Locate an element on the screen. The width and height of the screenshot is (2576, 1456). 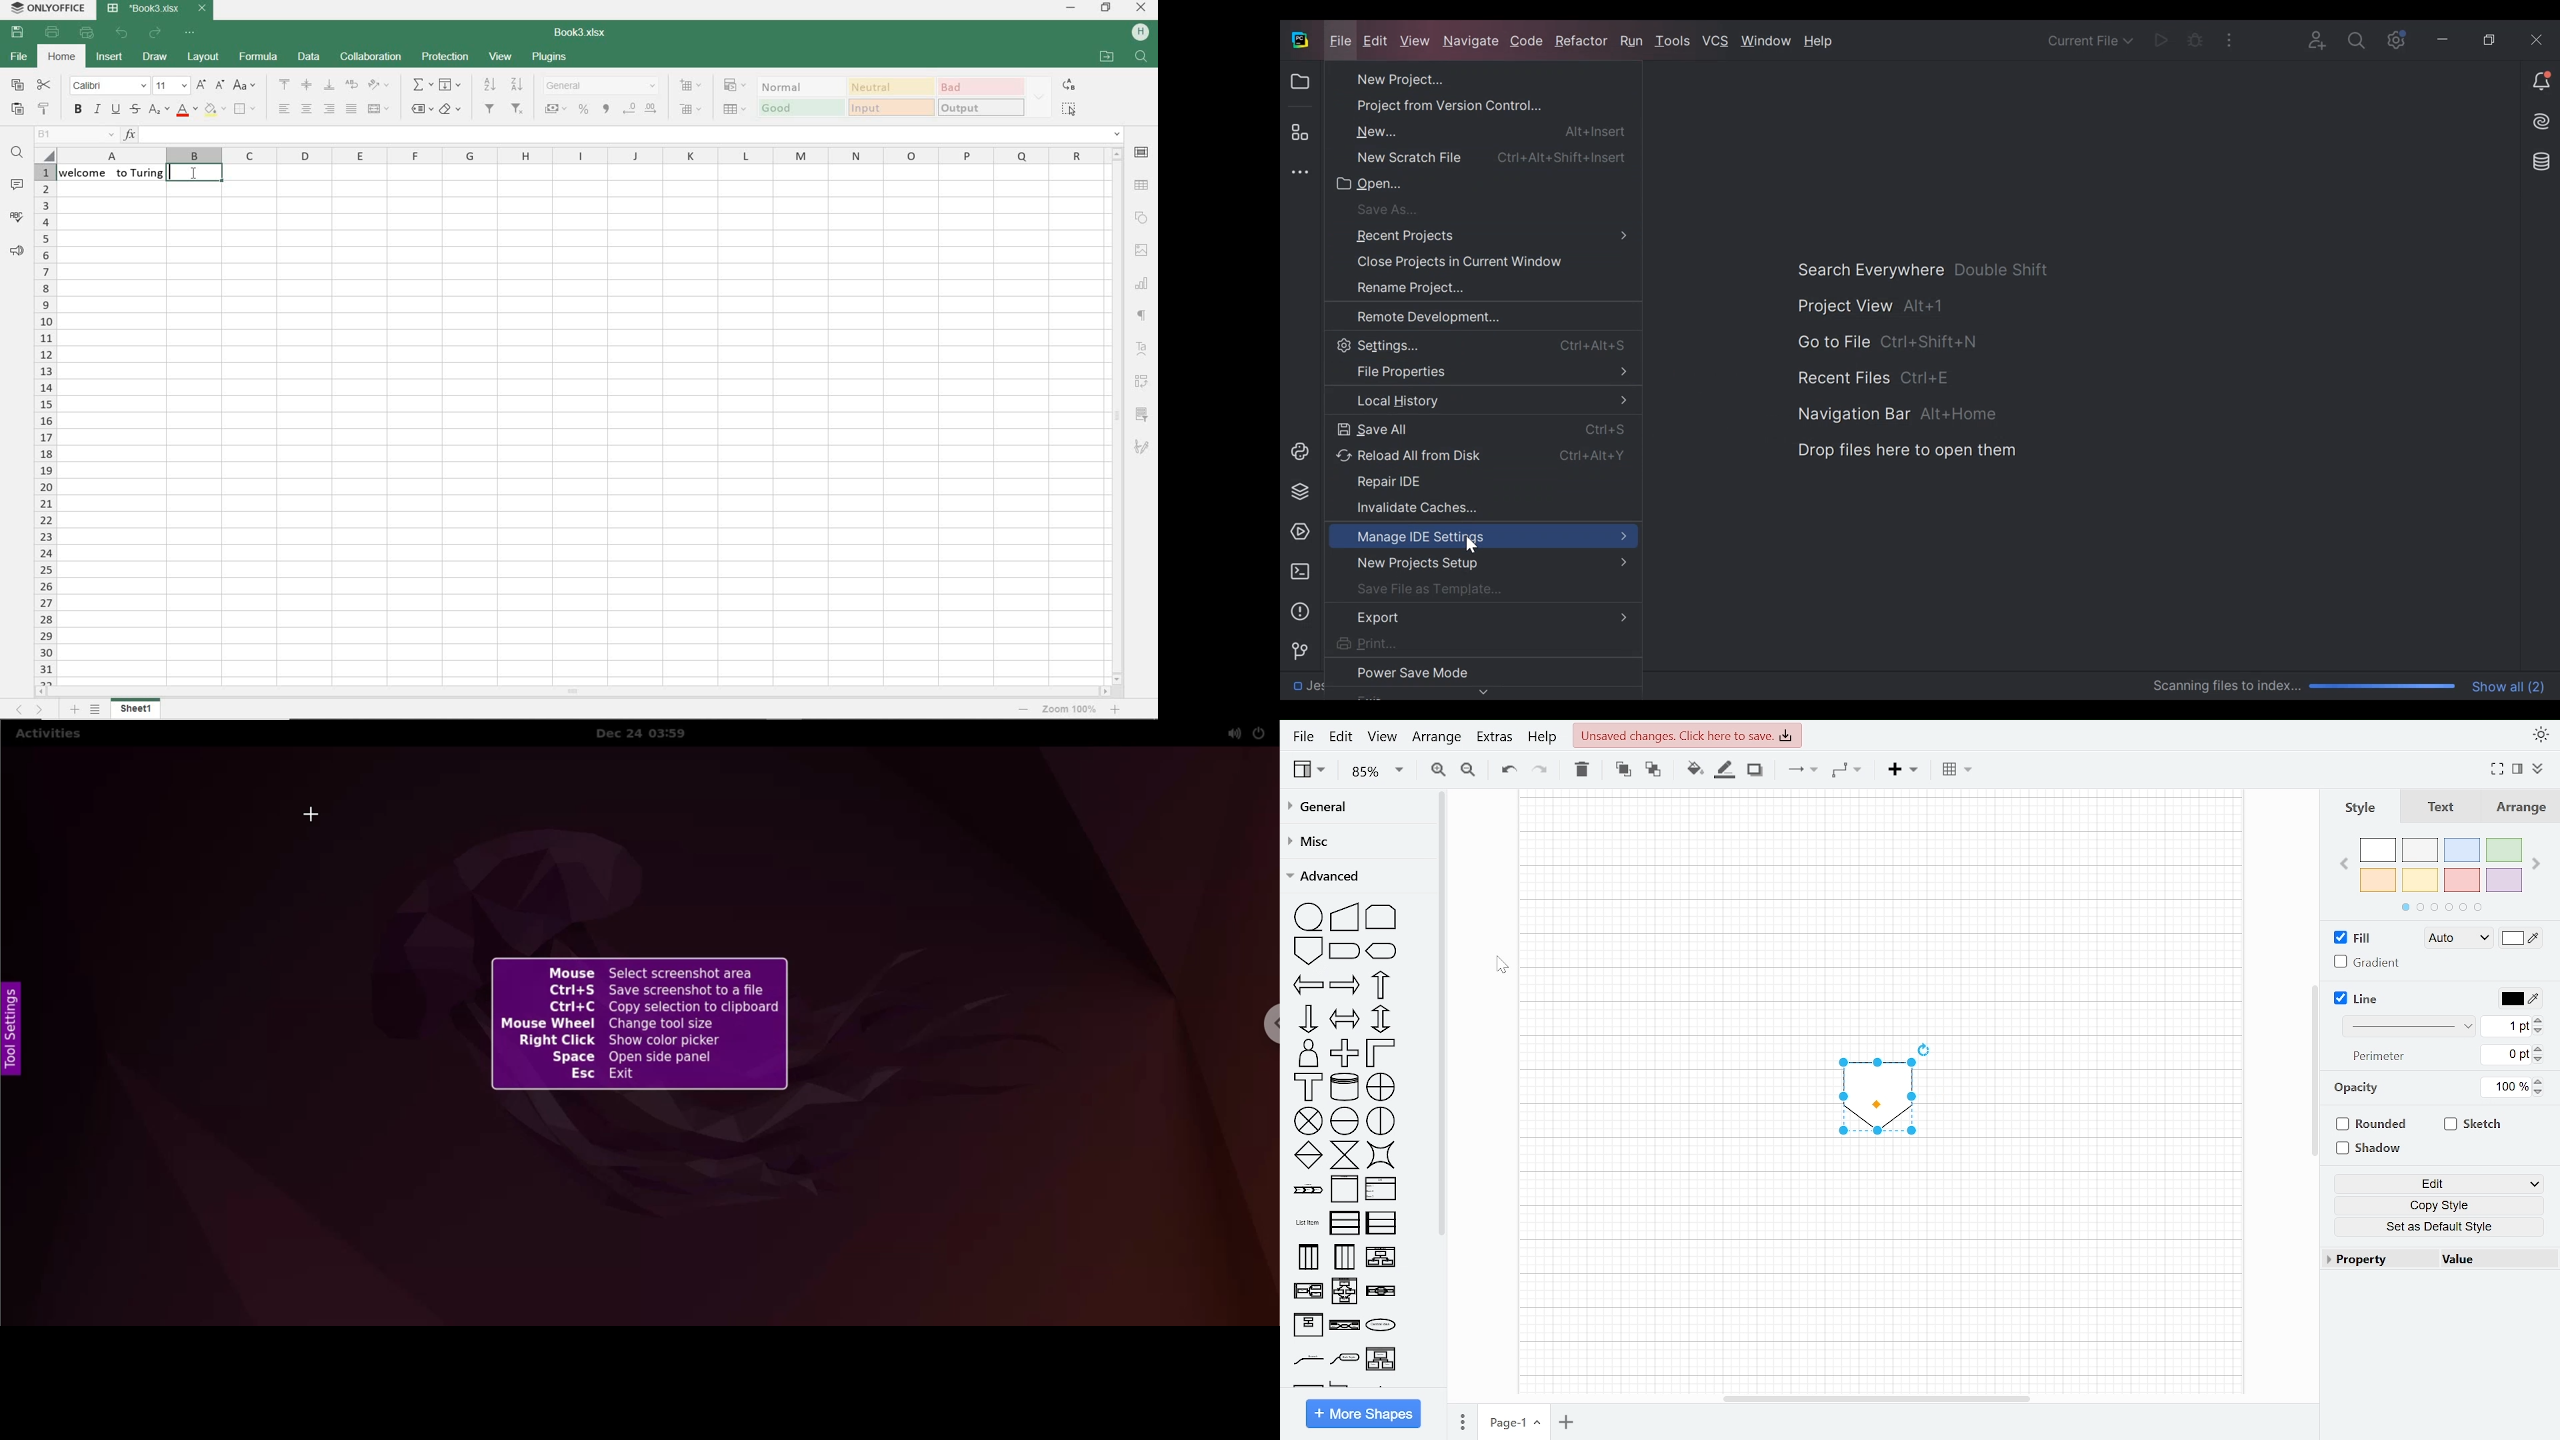
undo is located at coordinates (123, 34).